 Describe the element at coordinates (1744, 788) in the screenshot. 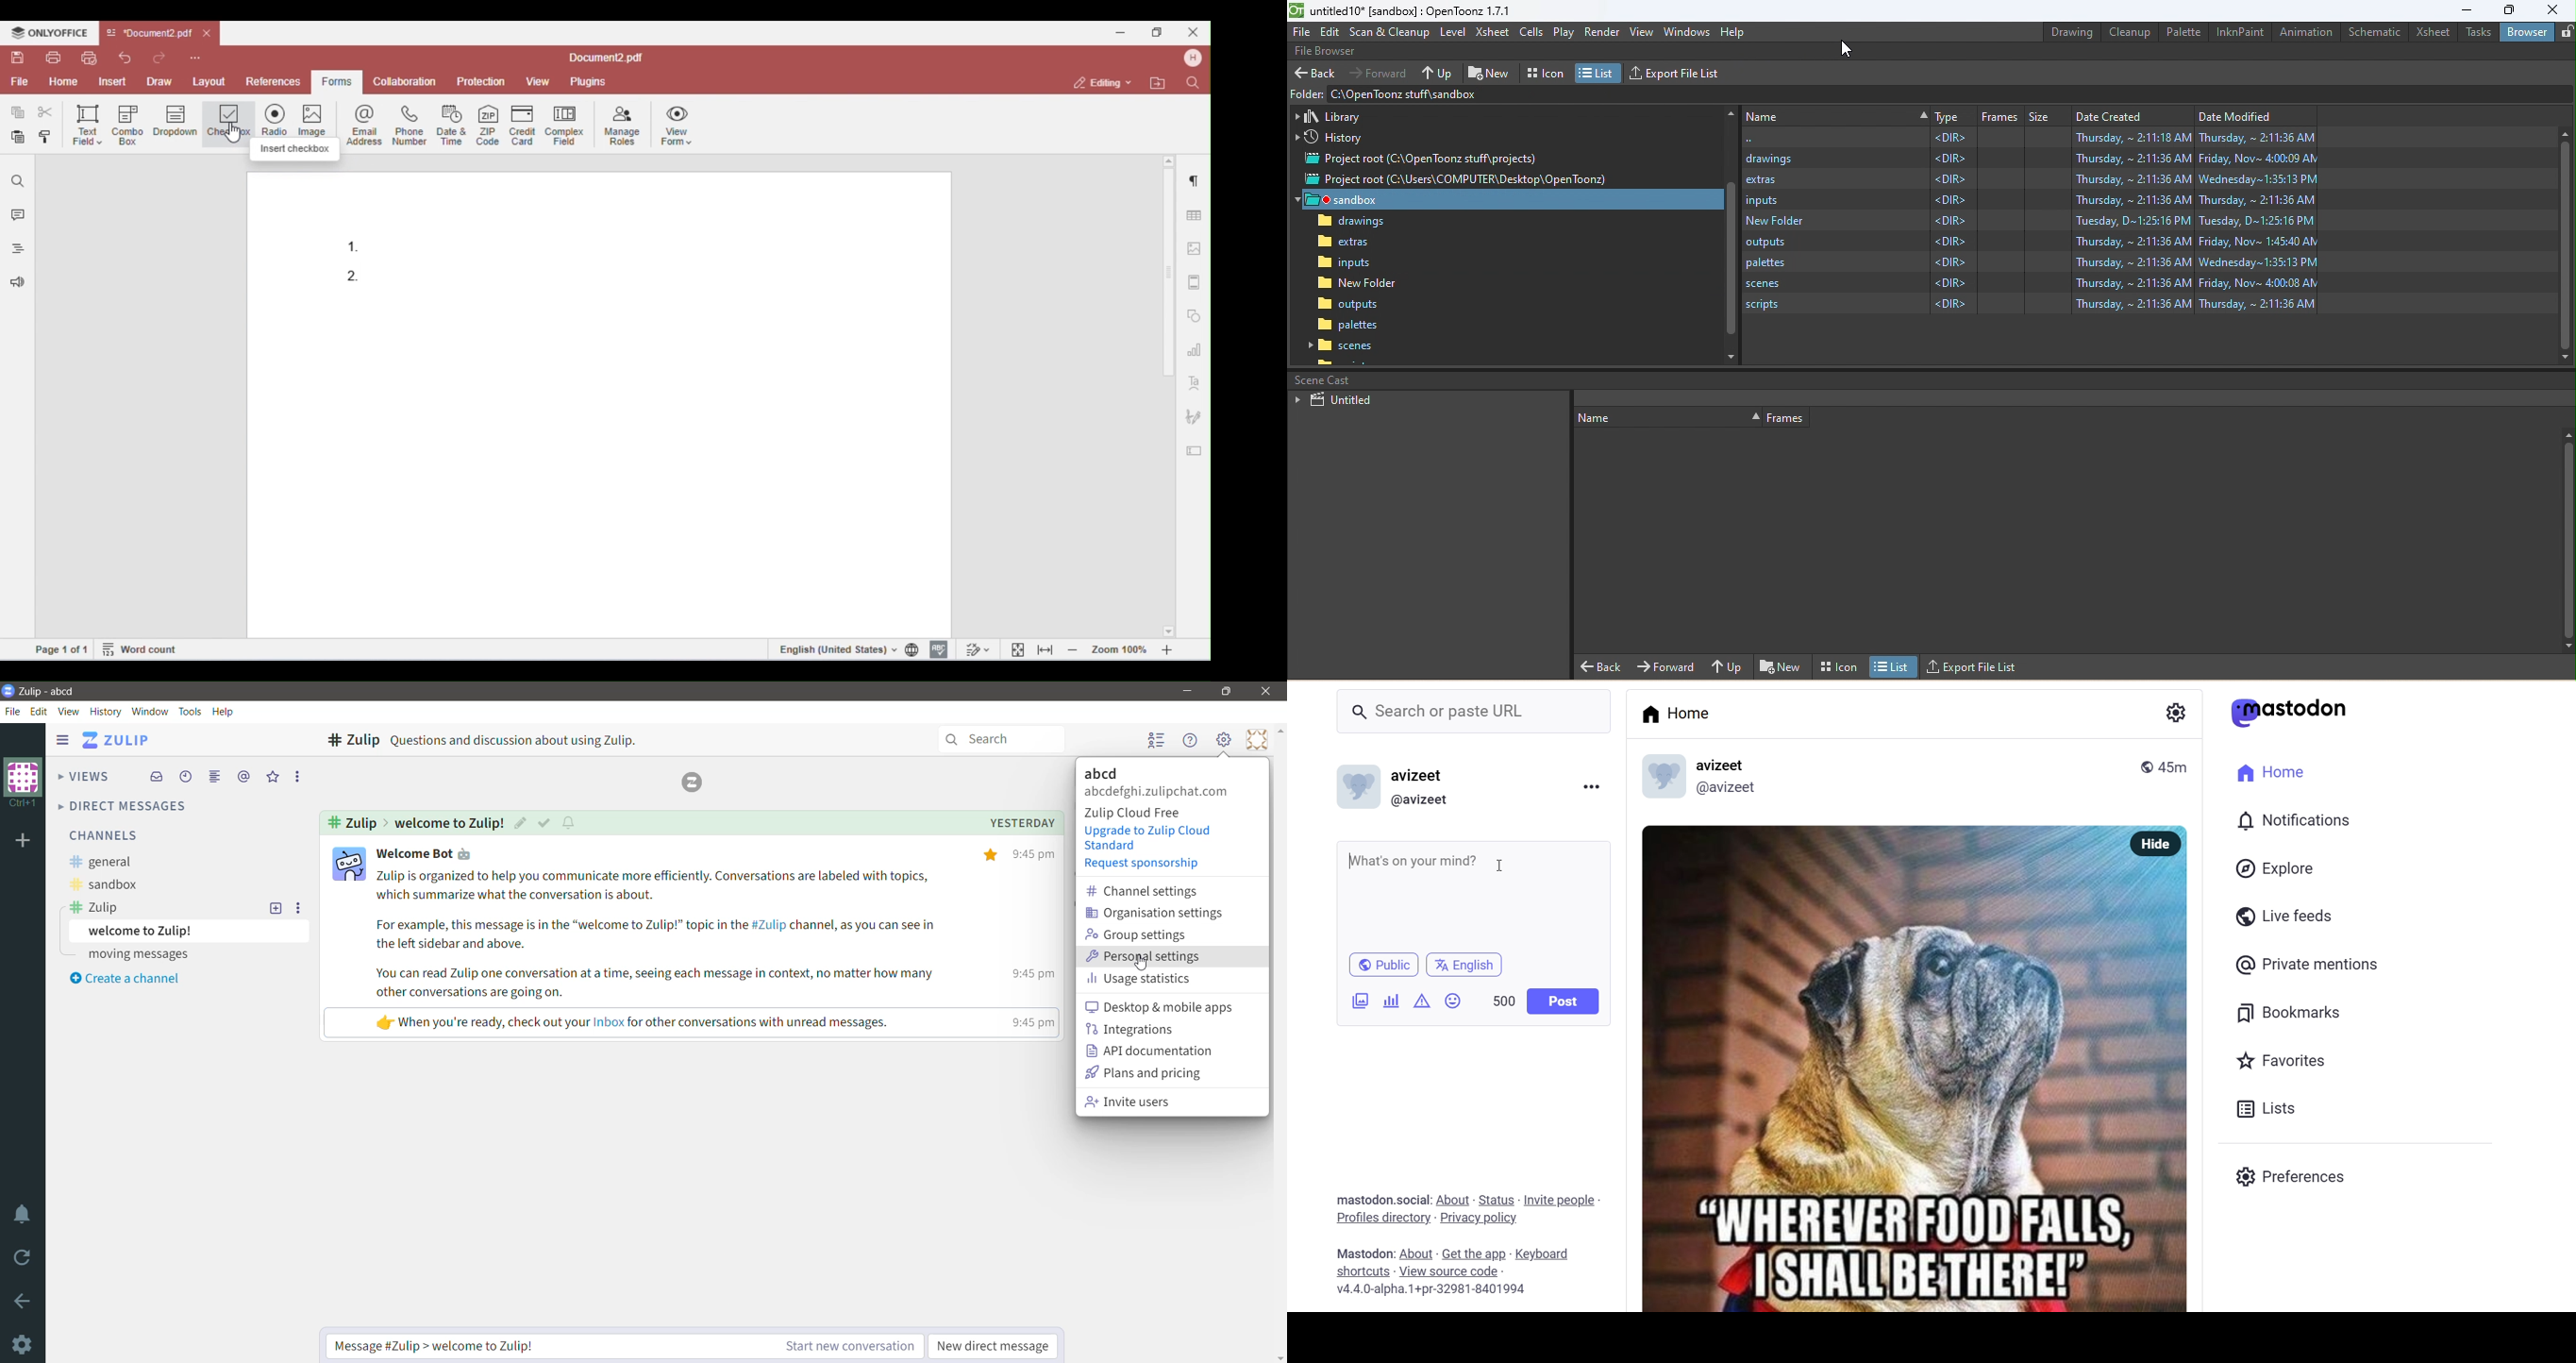

I see `@avizeet` at that location.